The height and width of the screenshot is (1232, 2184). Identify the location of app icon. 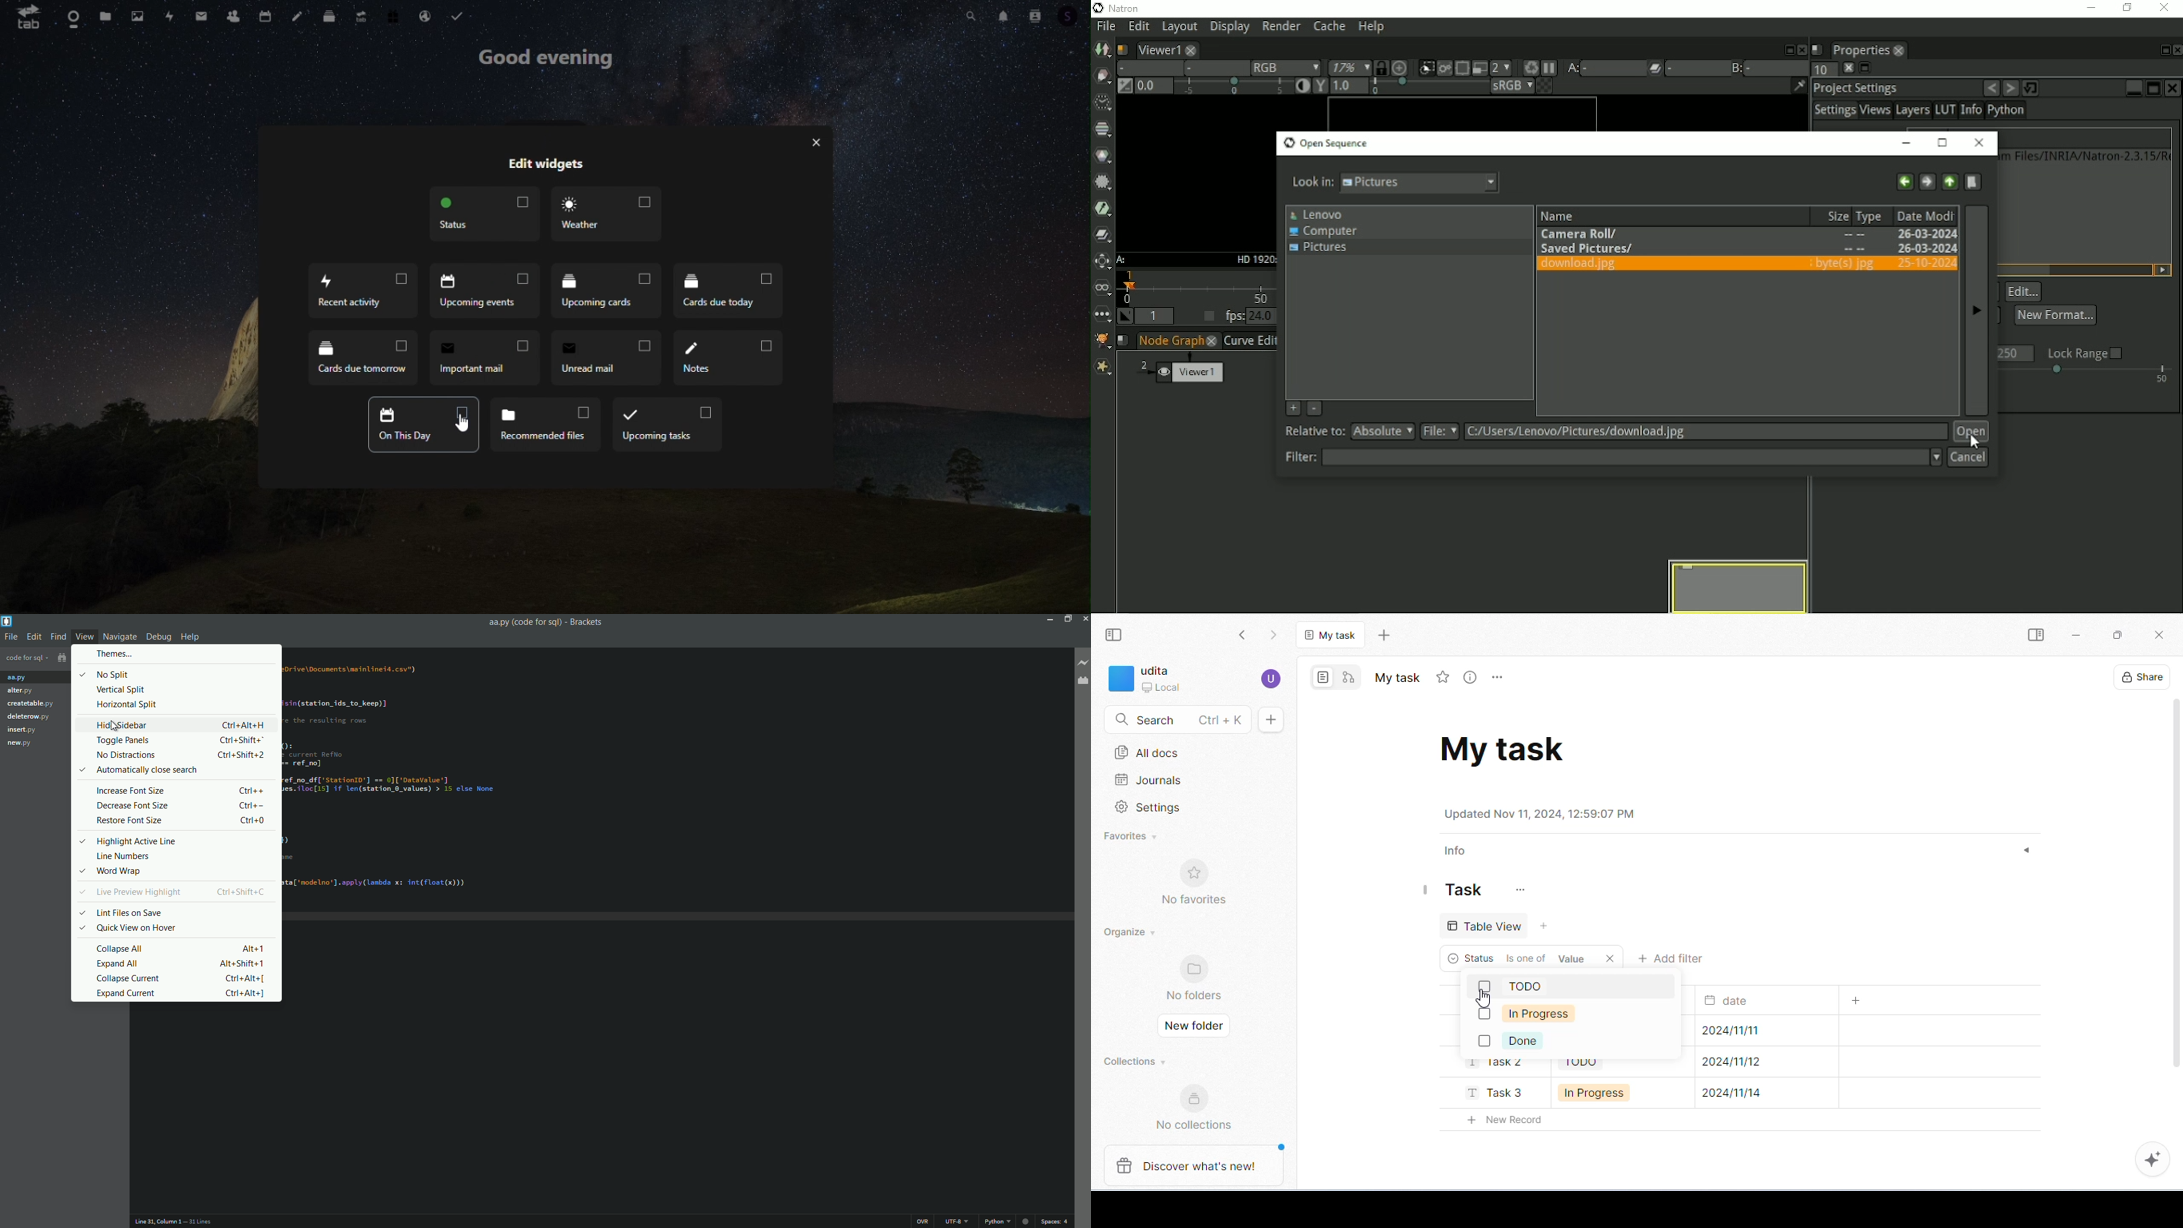
(7, 622).